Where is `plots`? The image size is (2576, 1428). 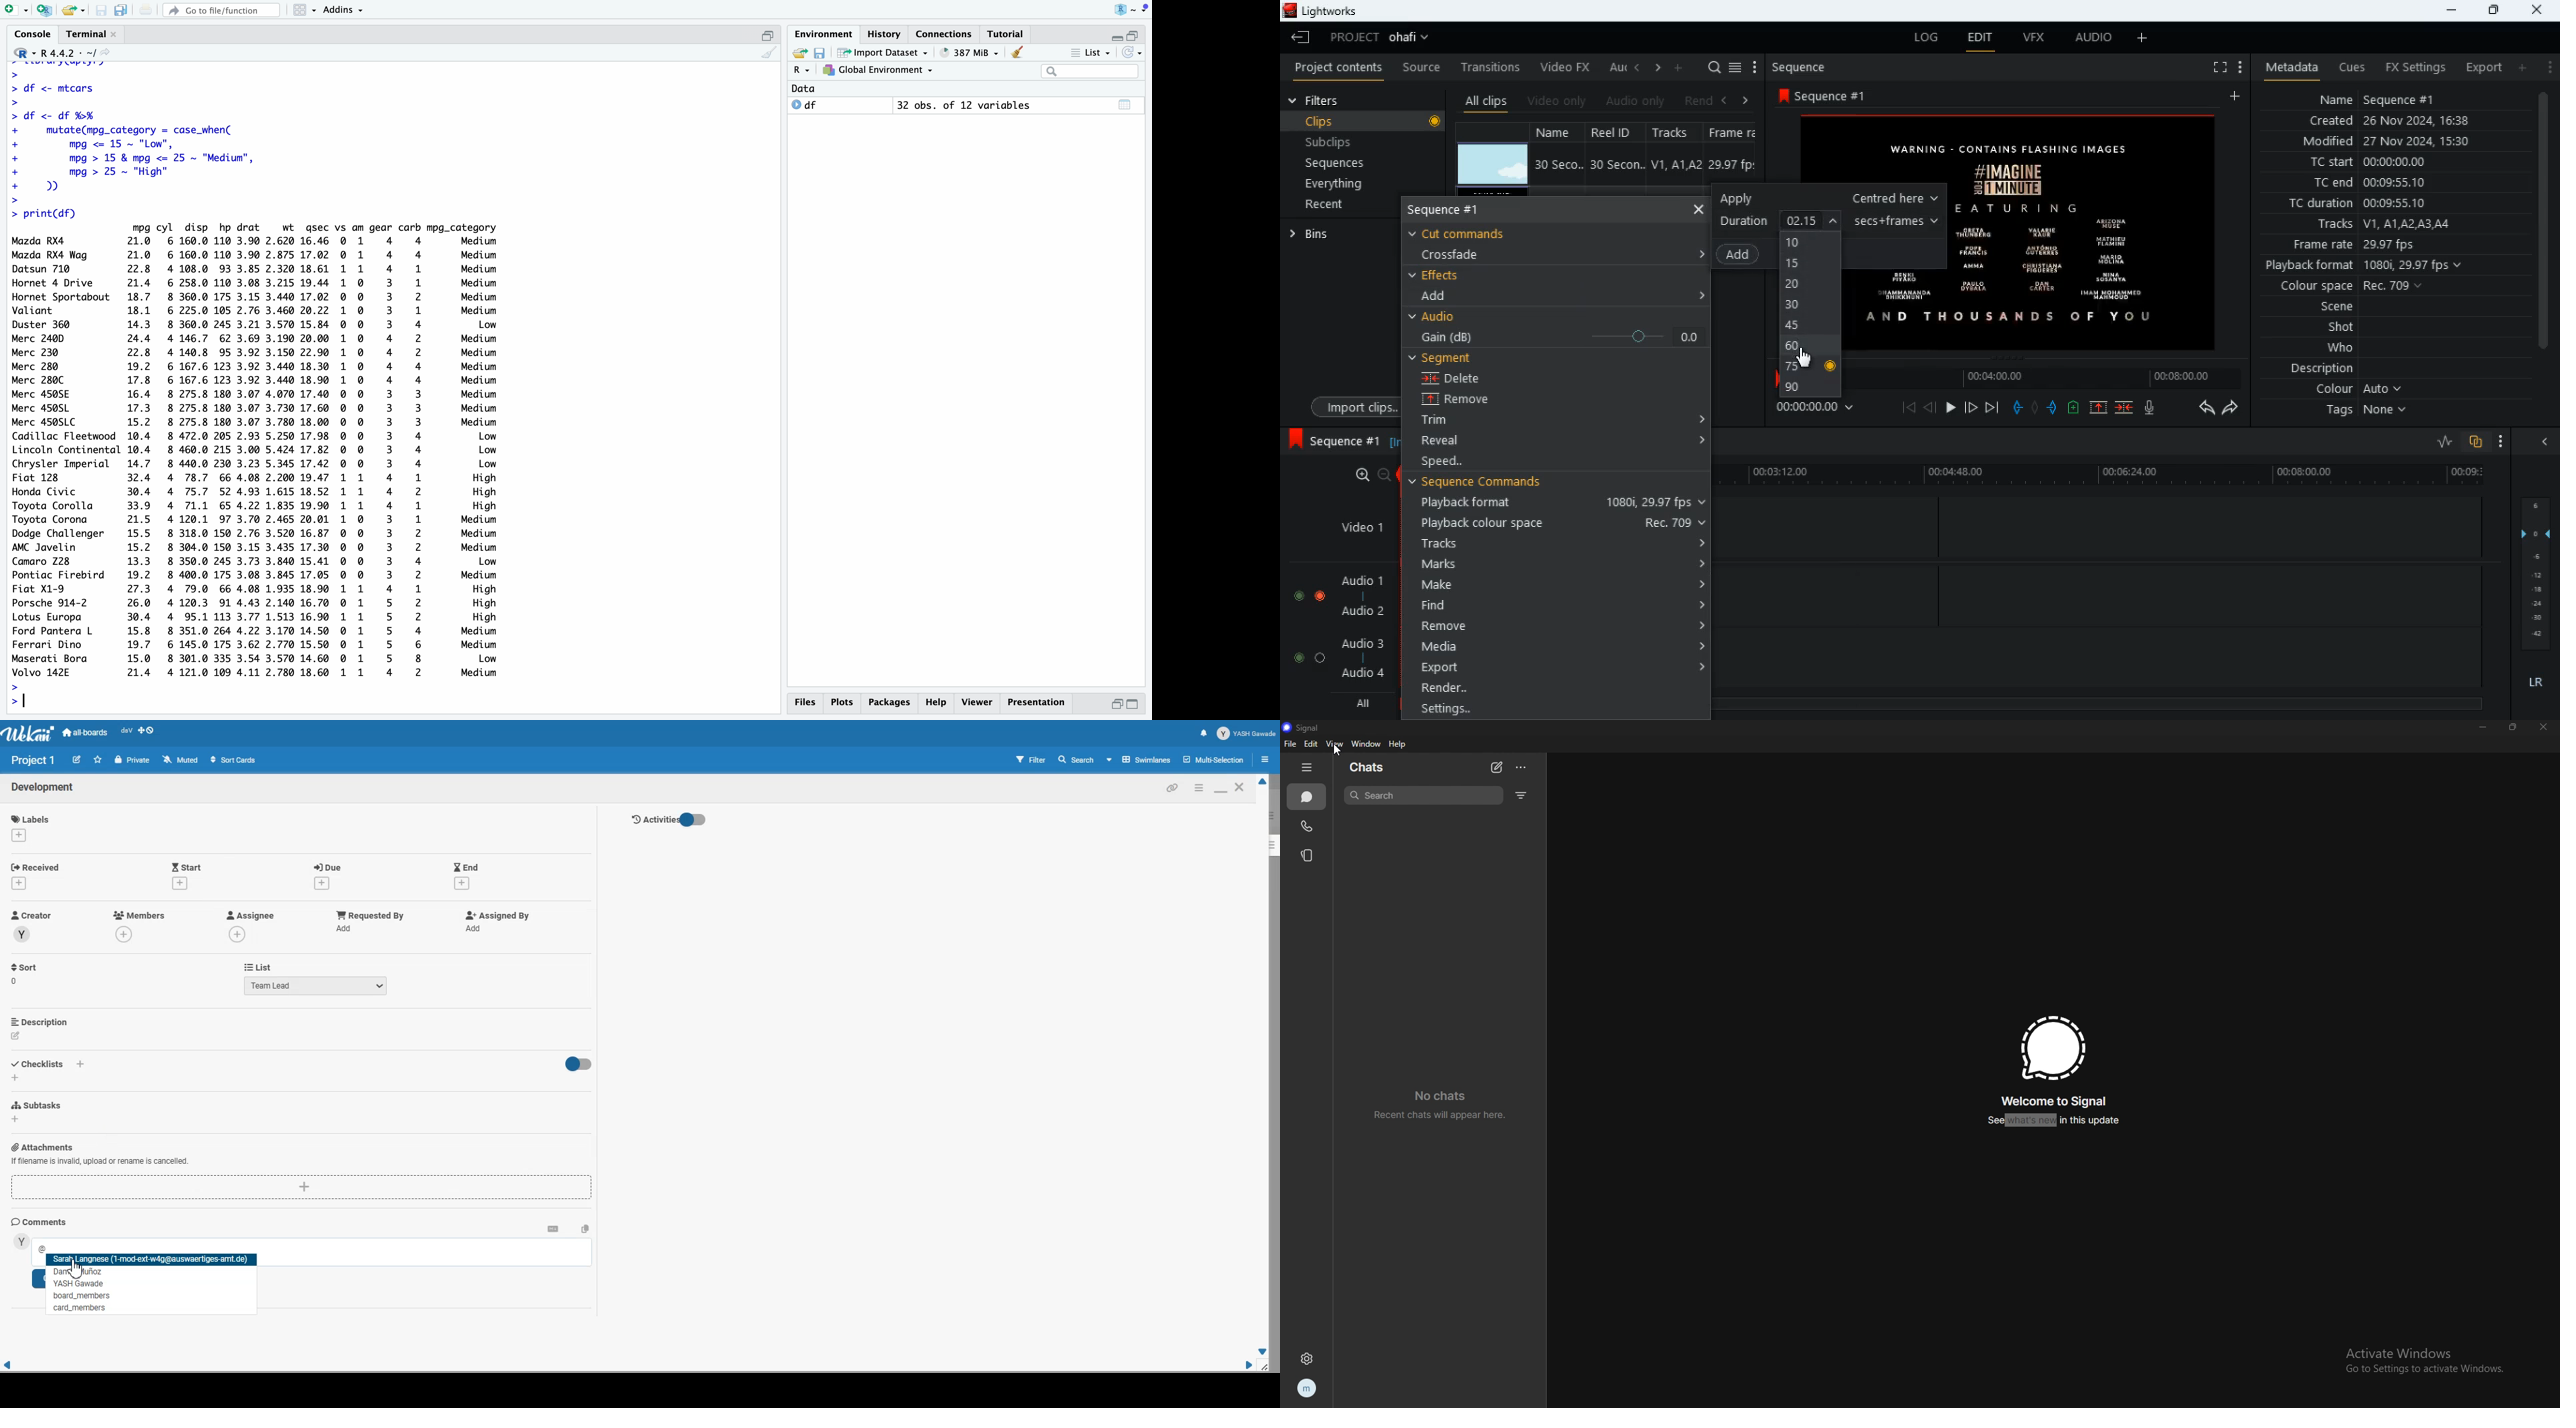 plots is located at coordinates (843, 704).